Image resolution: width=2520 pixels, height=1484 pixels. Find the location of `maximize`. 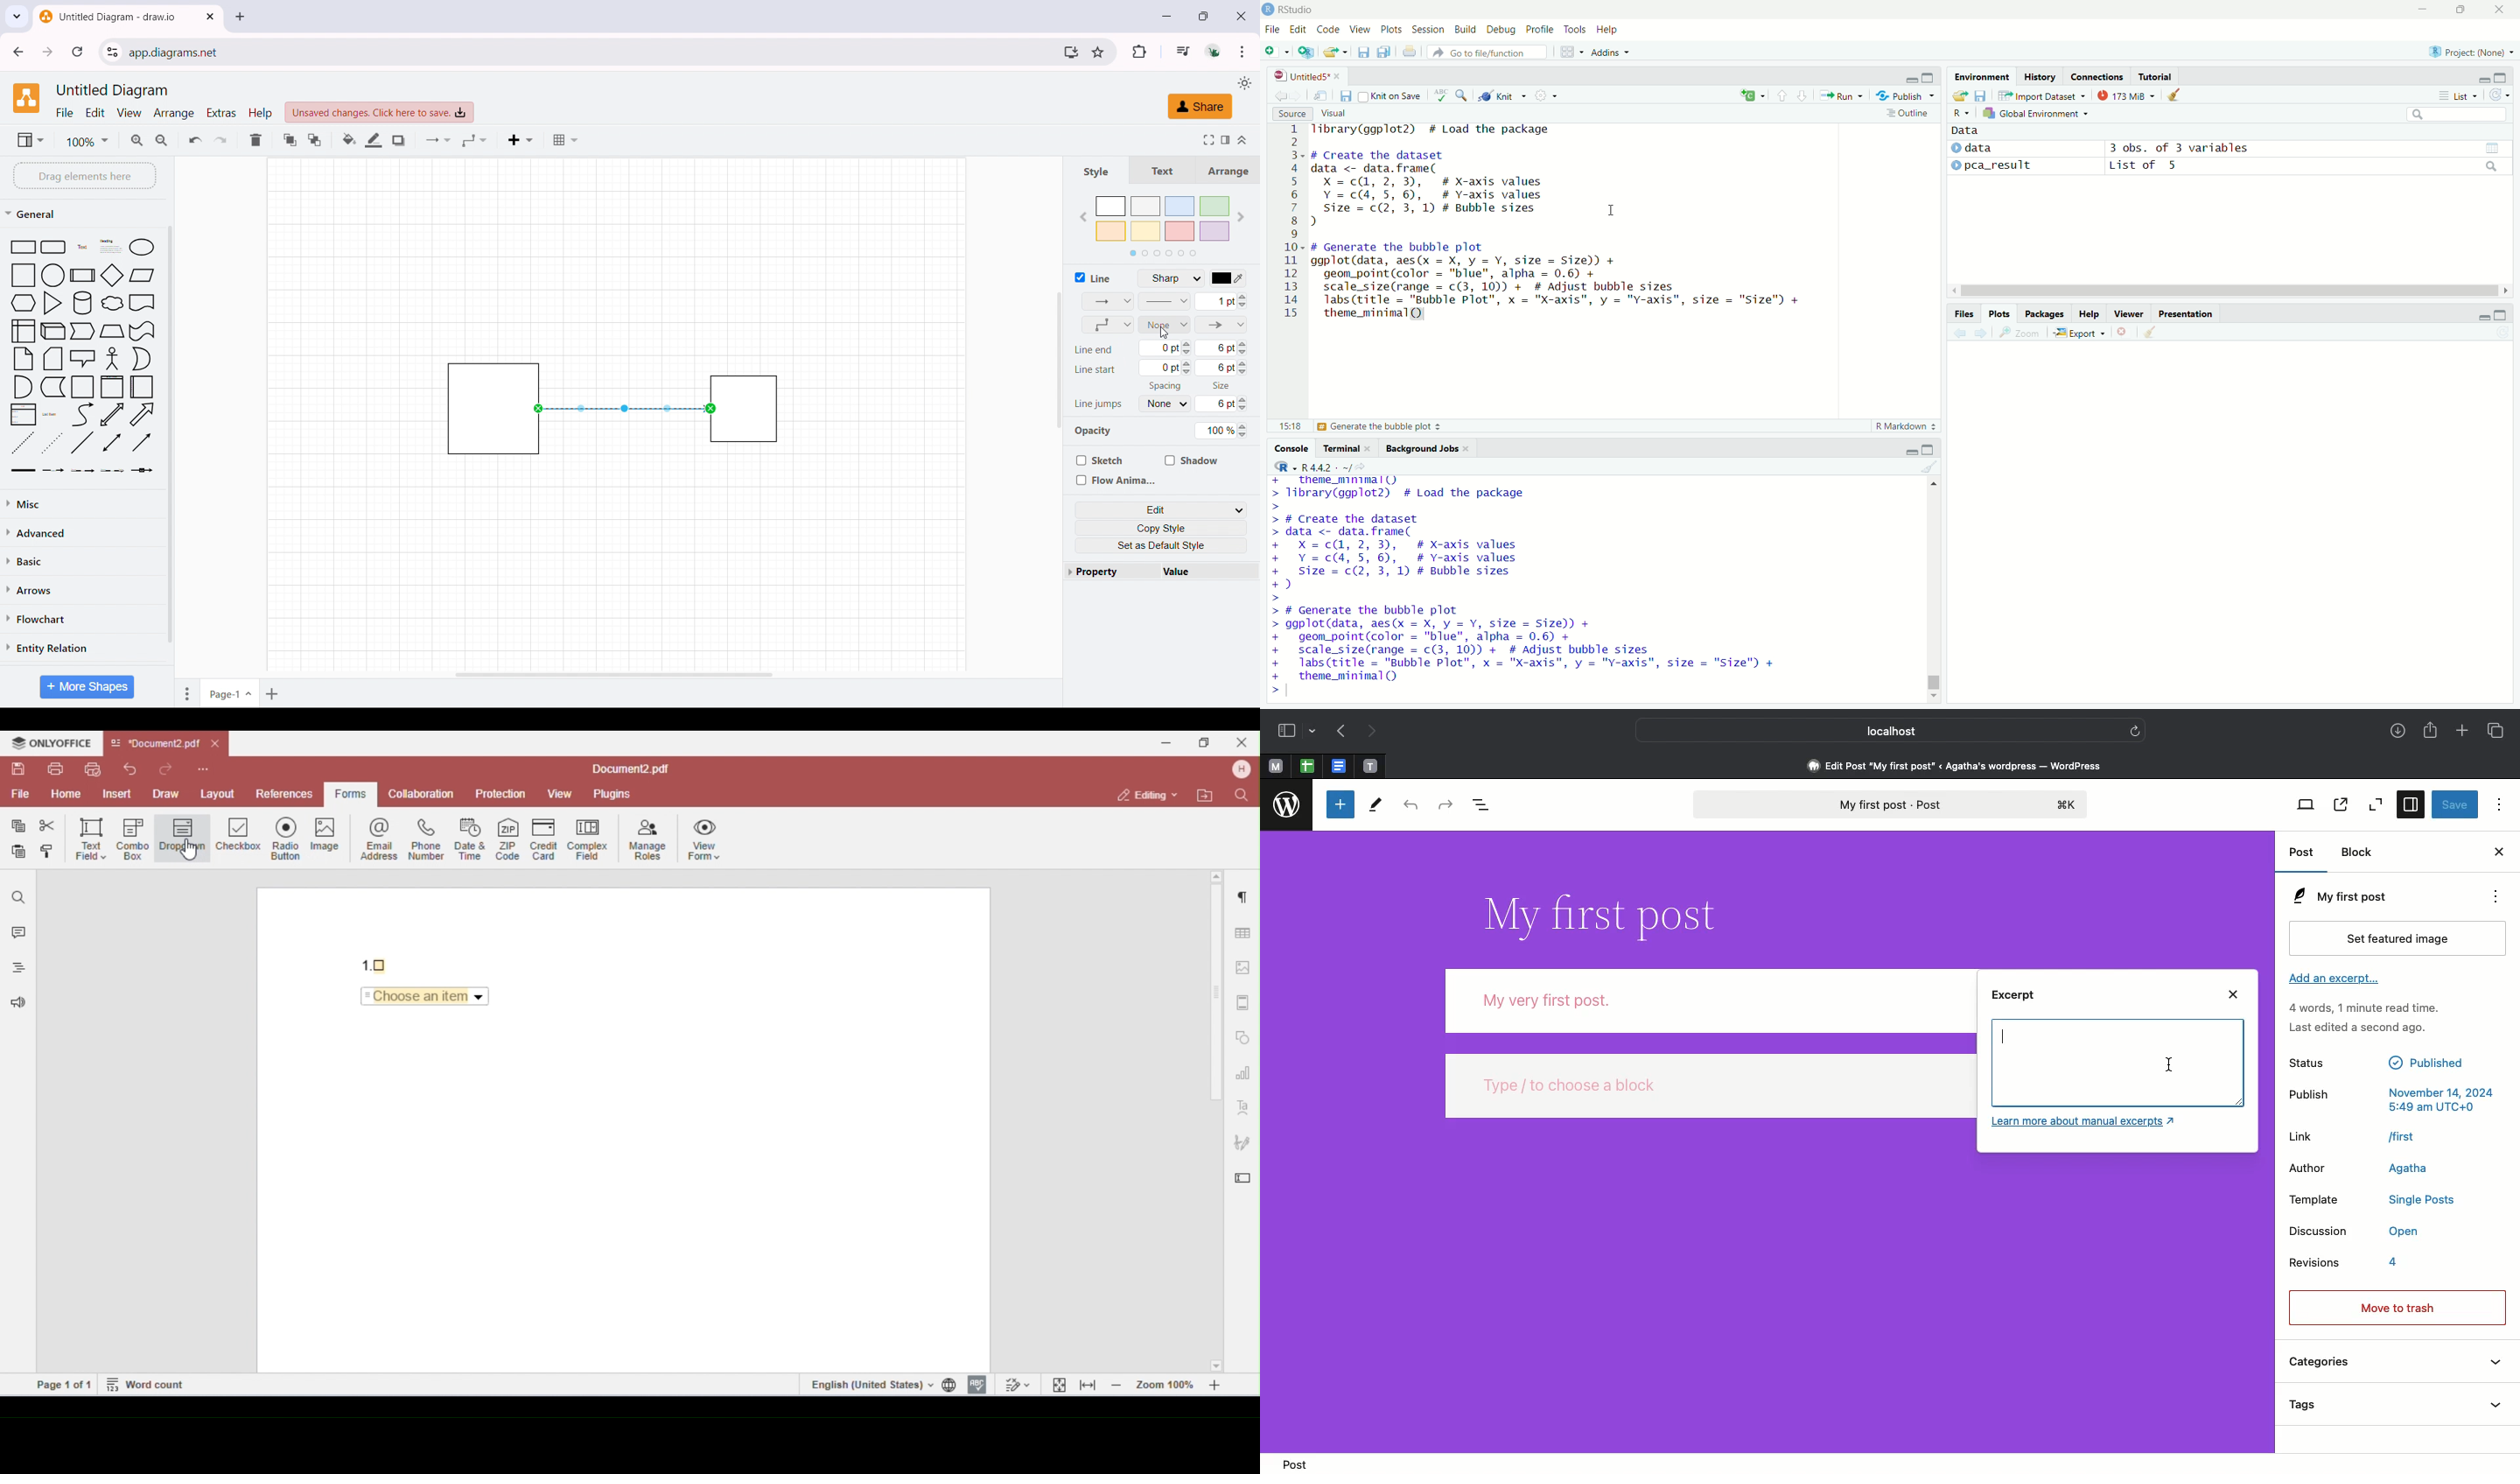

maximize is located at coordinates (1206, 15).